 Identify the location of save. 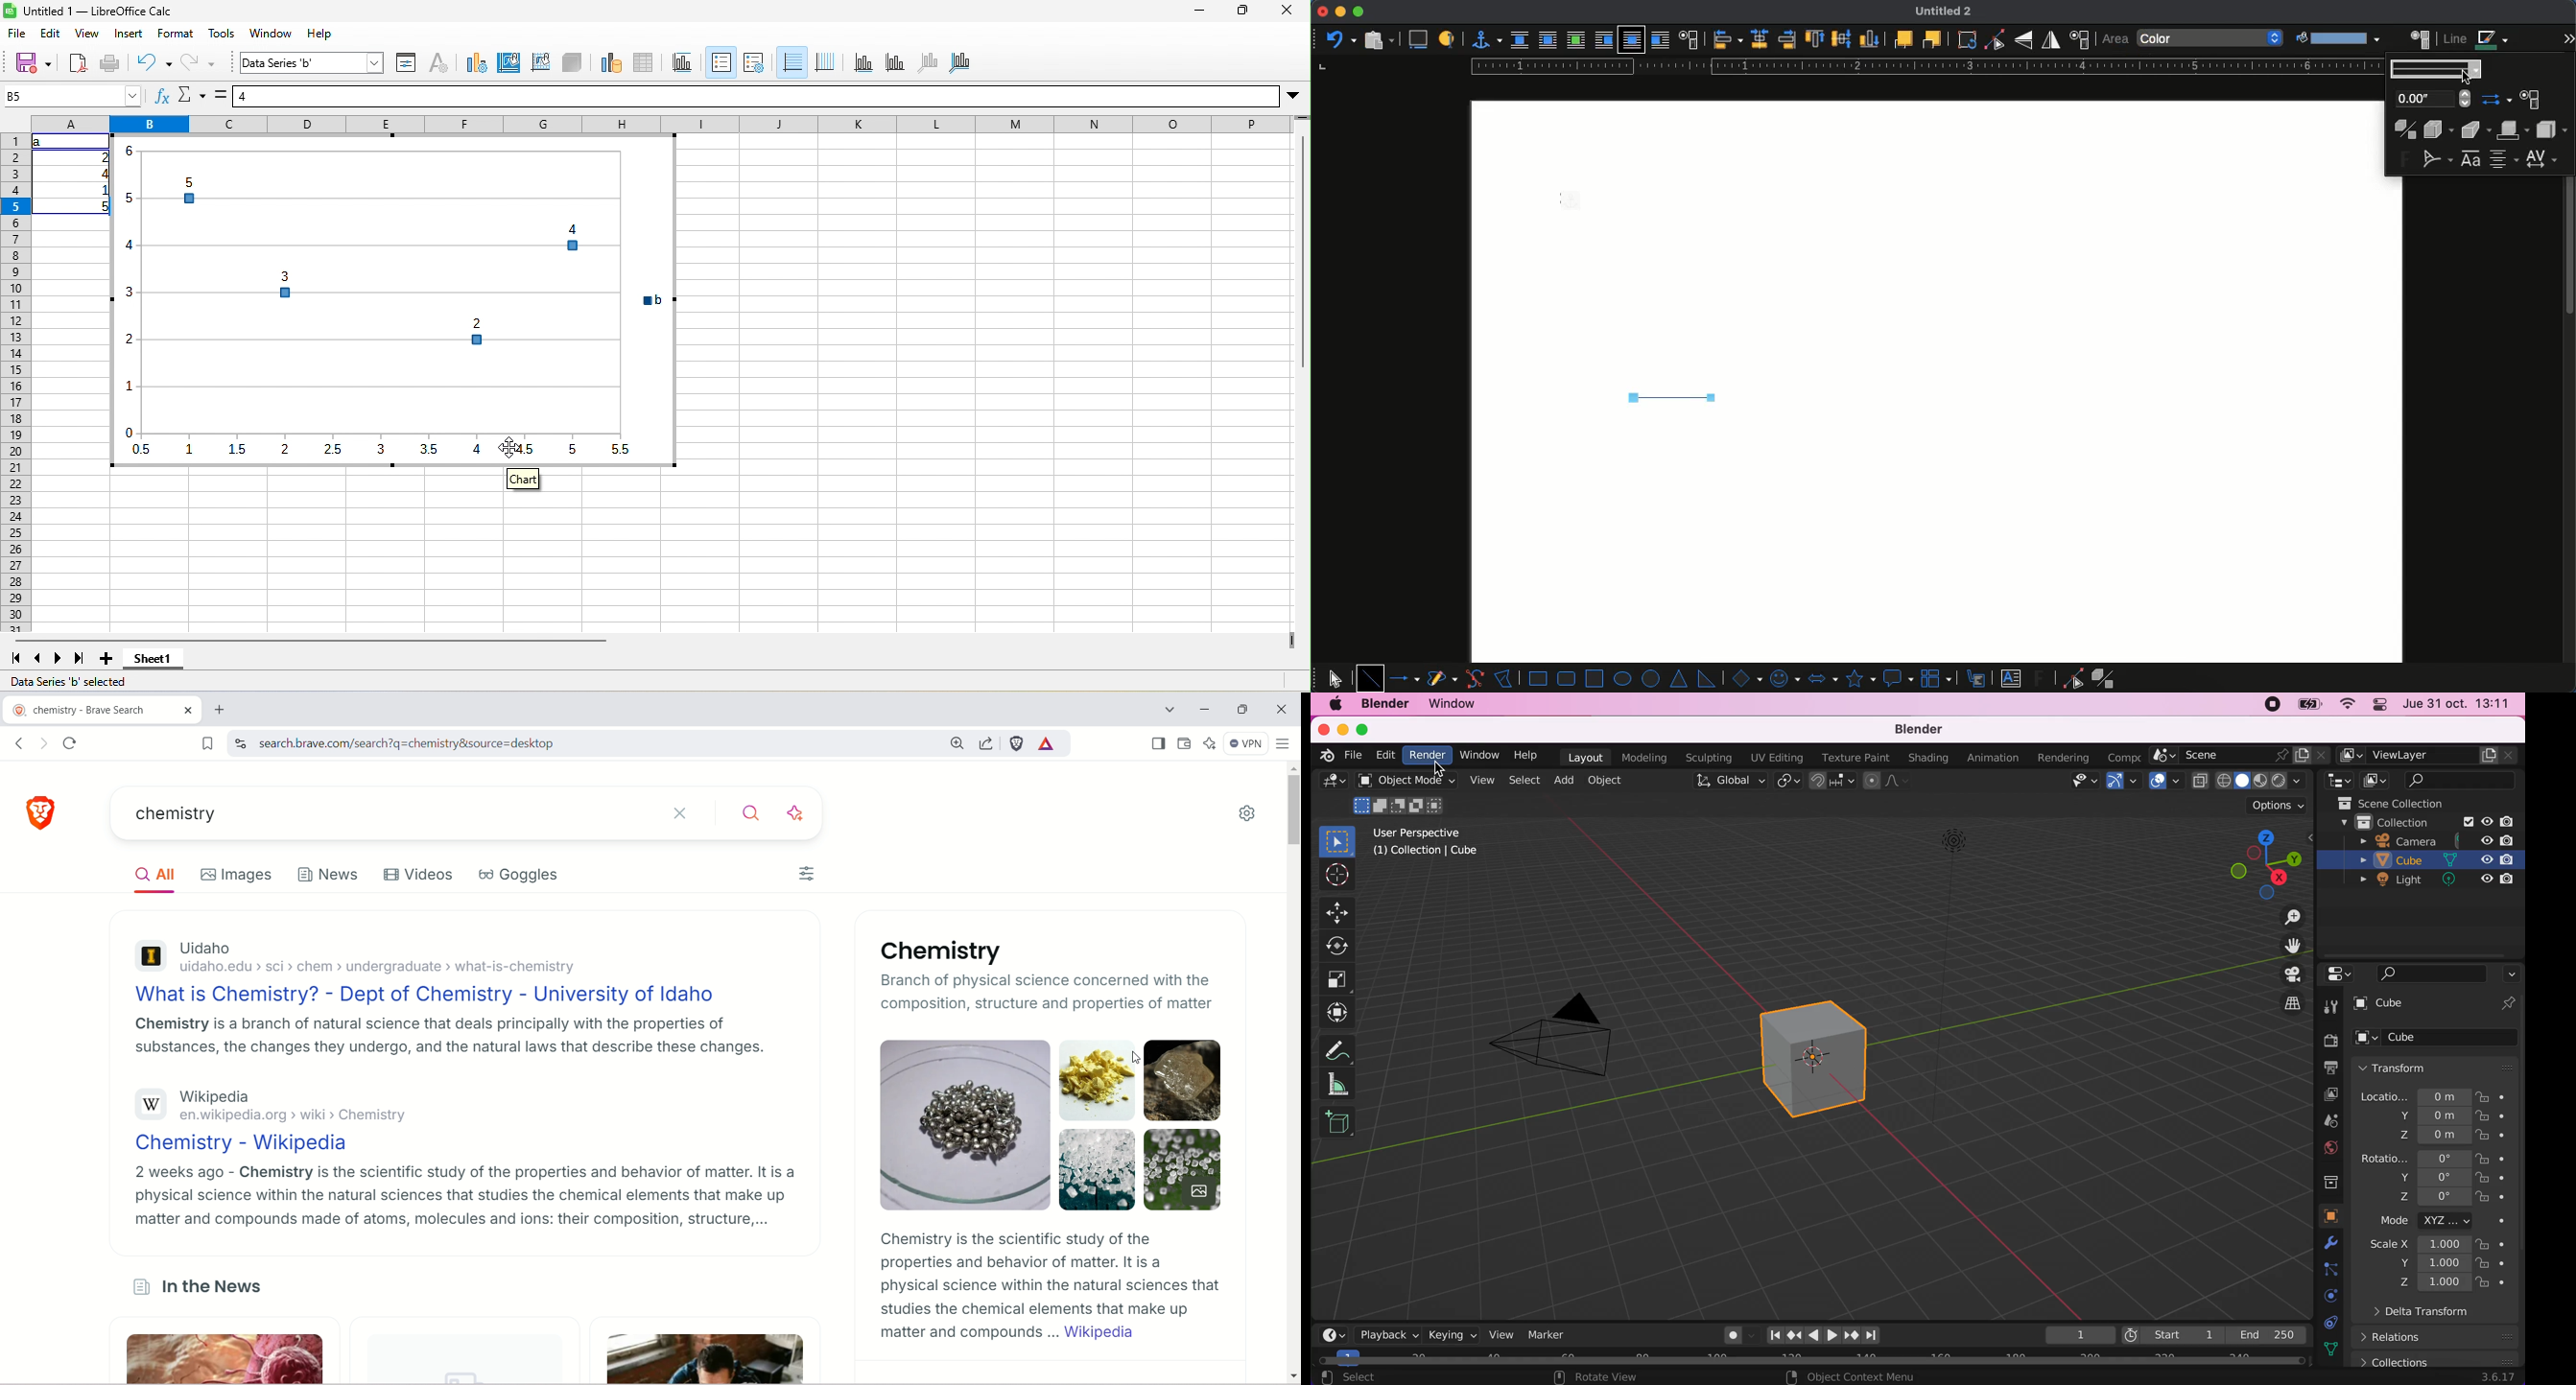
(33, 63).